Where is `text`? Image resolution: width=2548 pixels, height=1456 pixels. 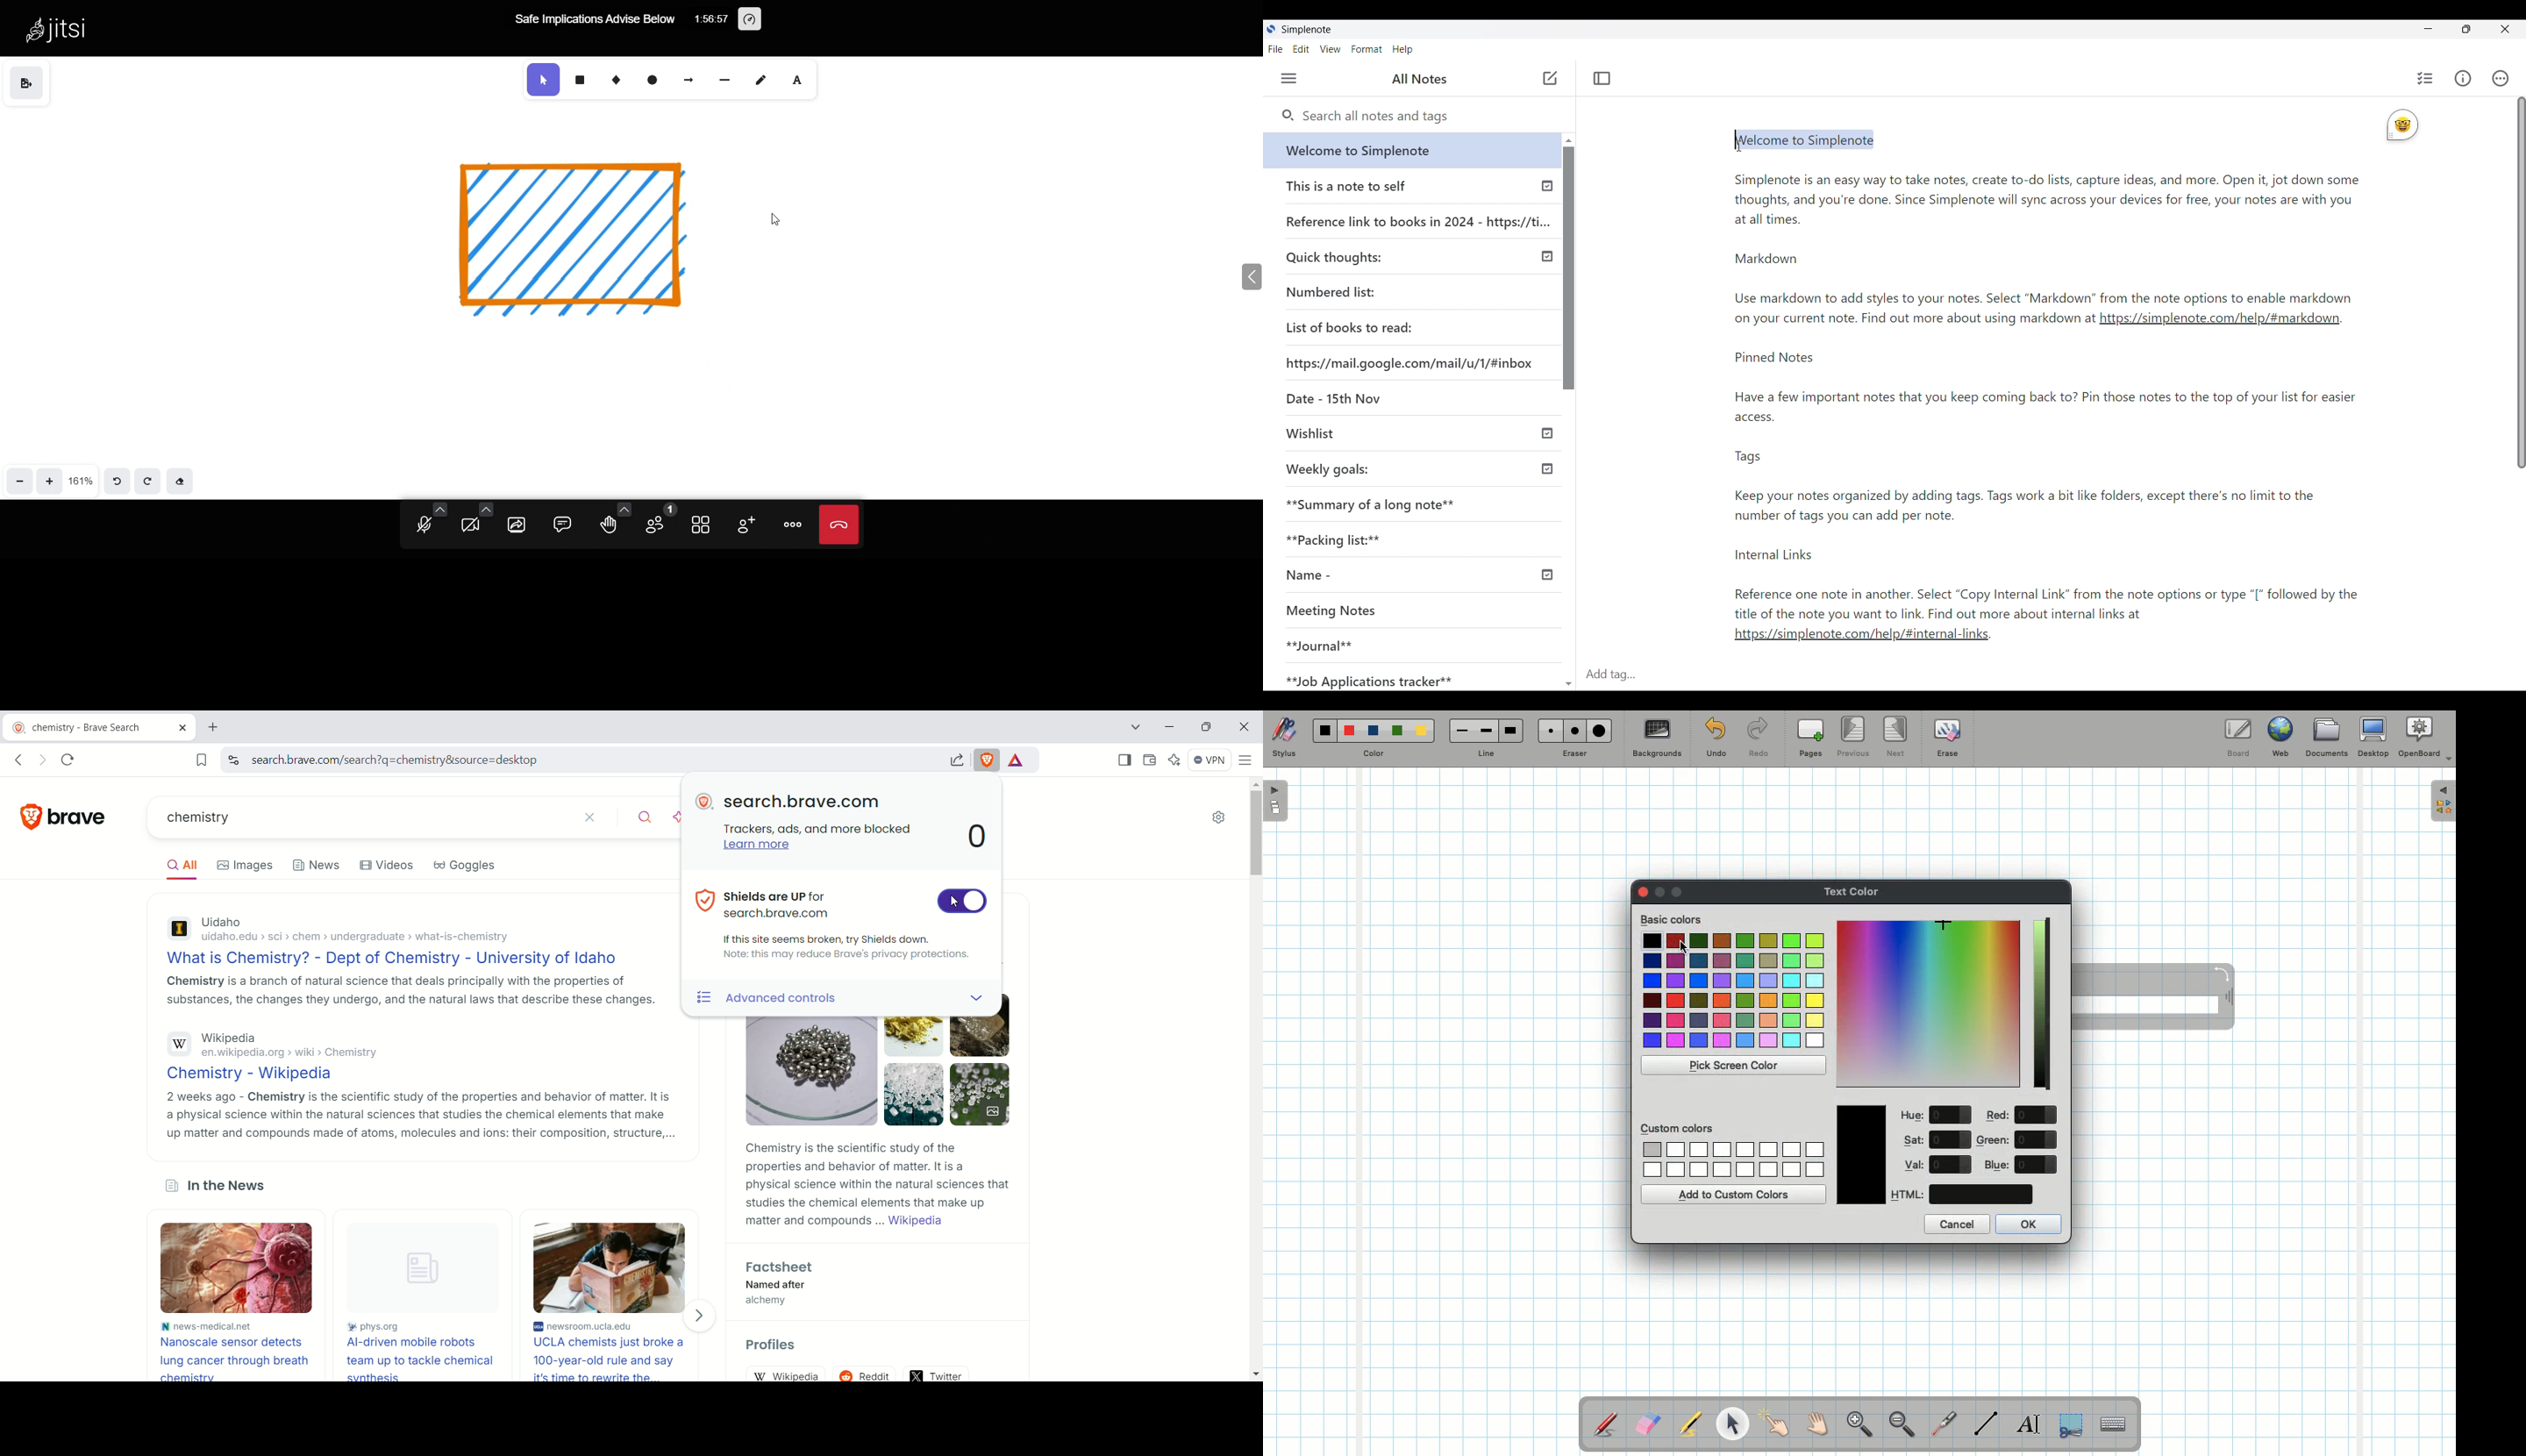 text is located at coordinates (2059, 488).